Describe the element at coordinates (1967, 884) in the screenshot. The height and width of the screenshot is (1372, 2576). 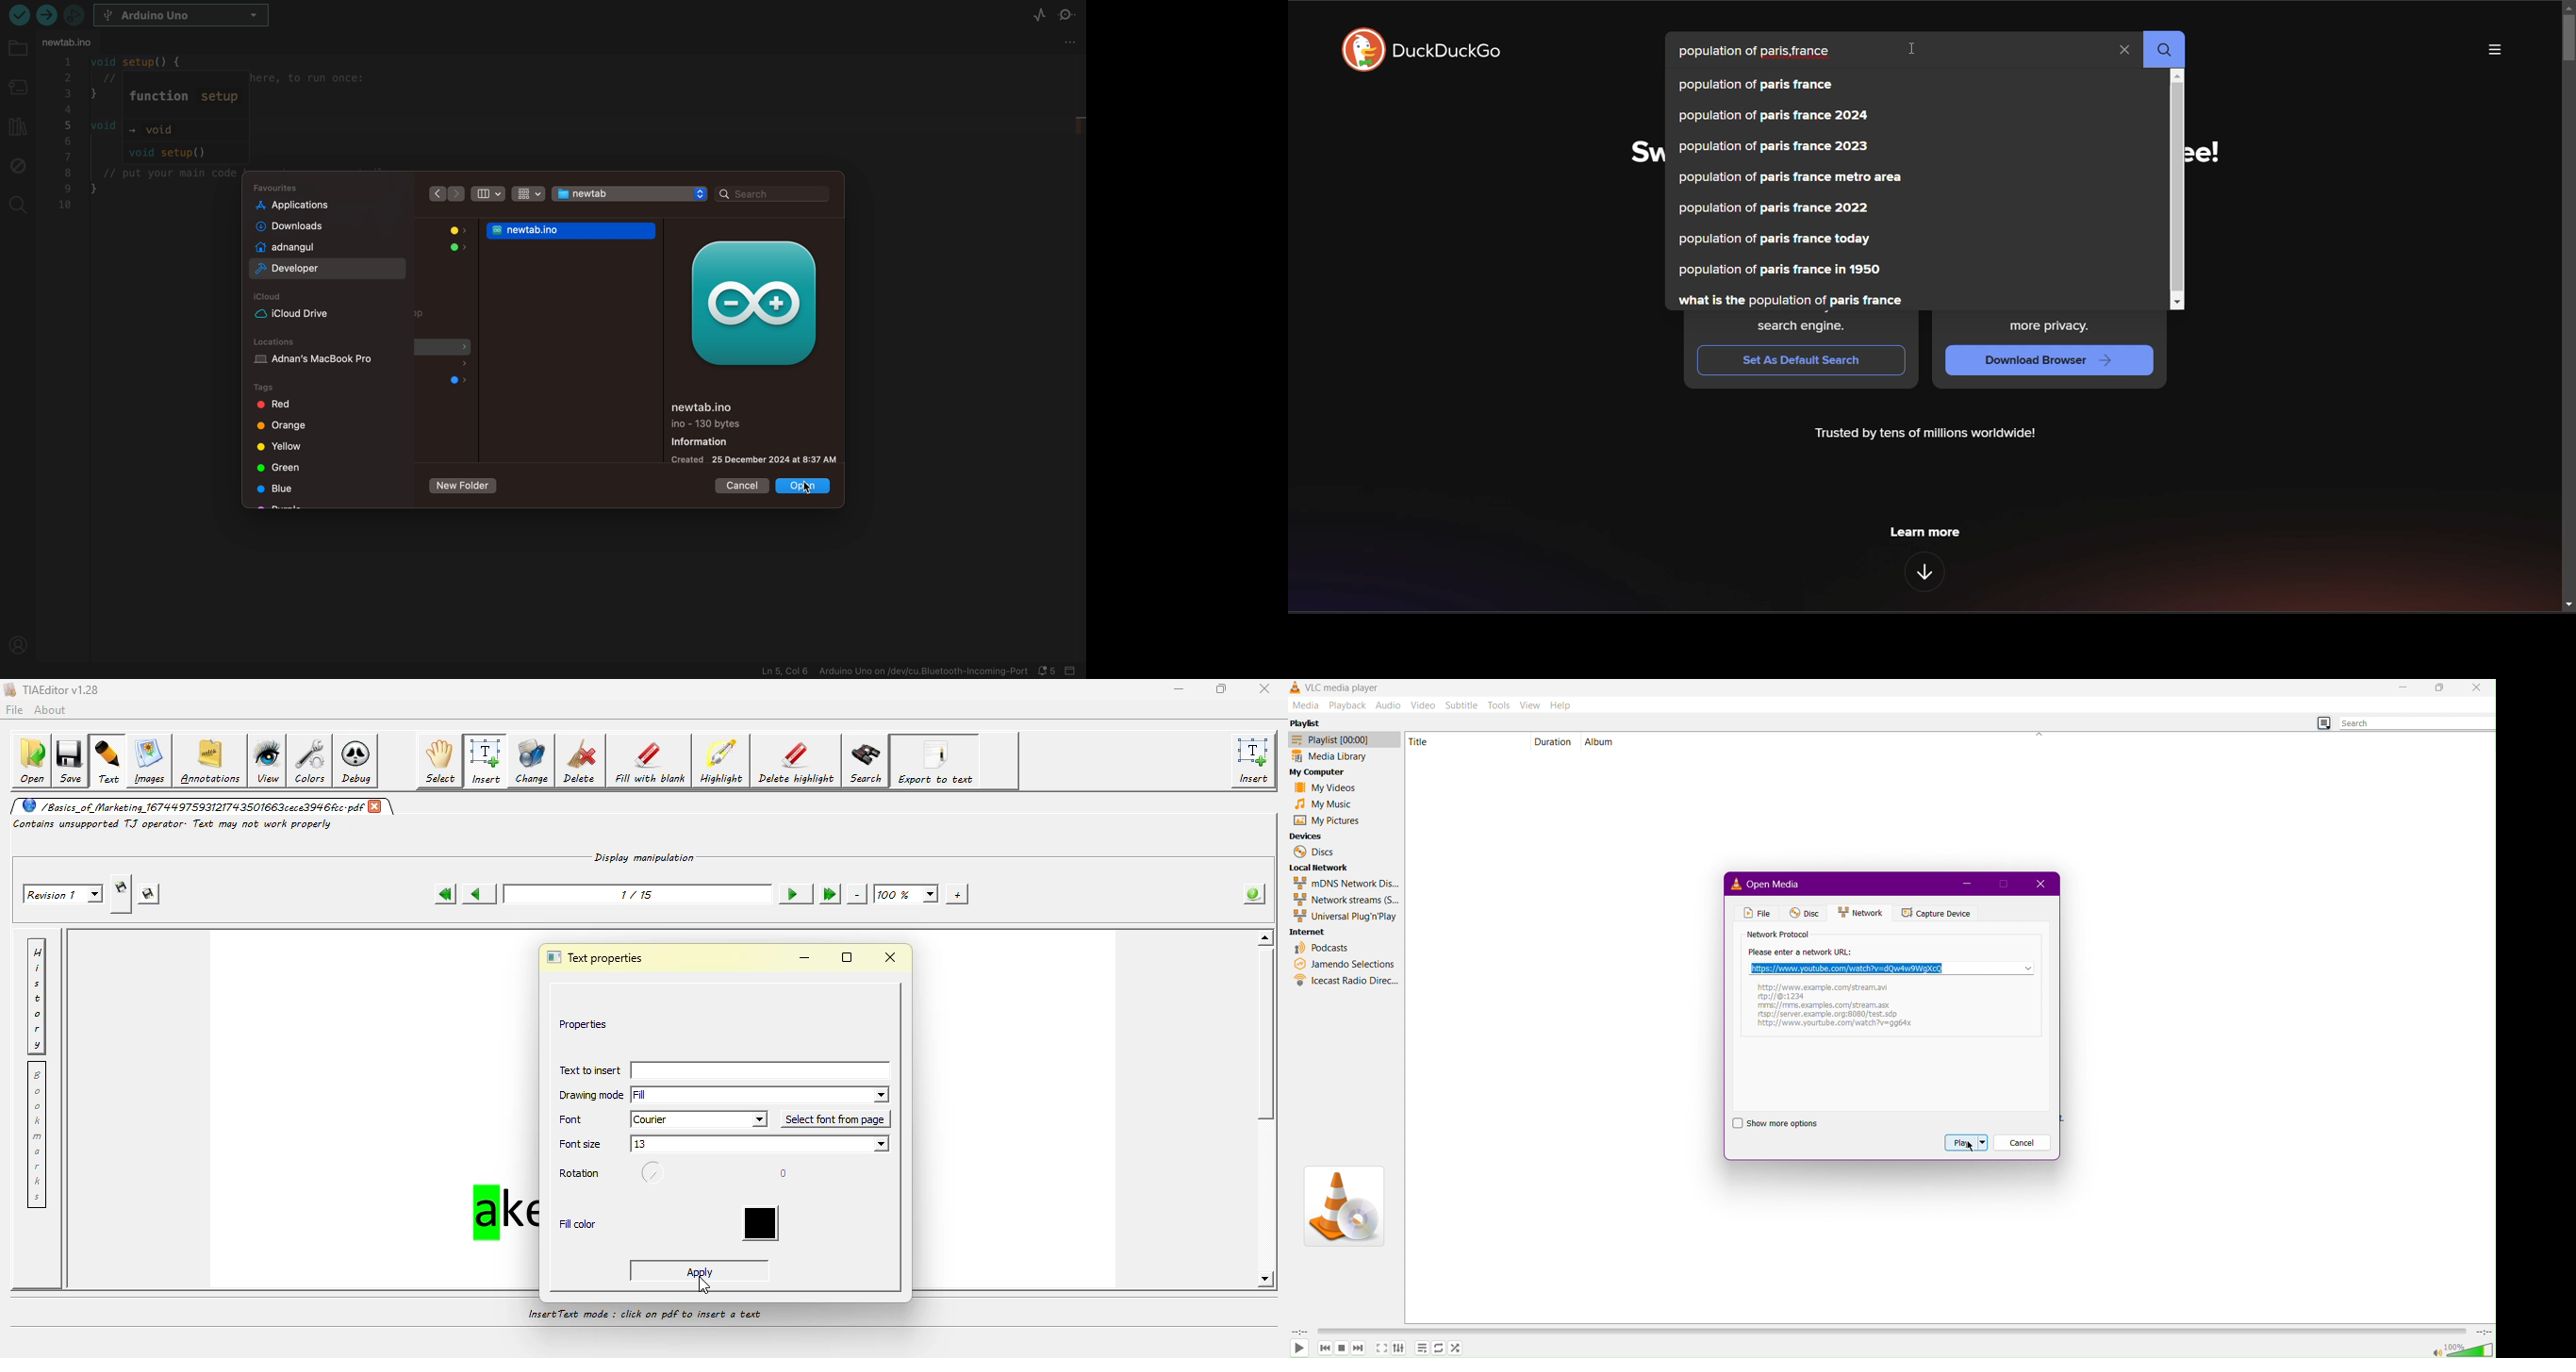
I see `Minimize` at that location.